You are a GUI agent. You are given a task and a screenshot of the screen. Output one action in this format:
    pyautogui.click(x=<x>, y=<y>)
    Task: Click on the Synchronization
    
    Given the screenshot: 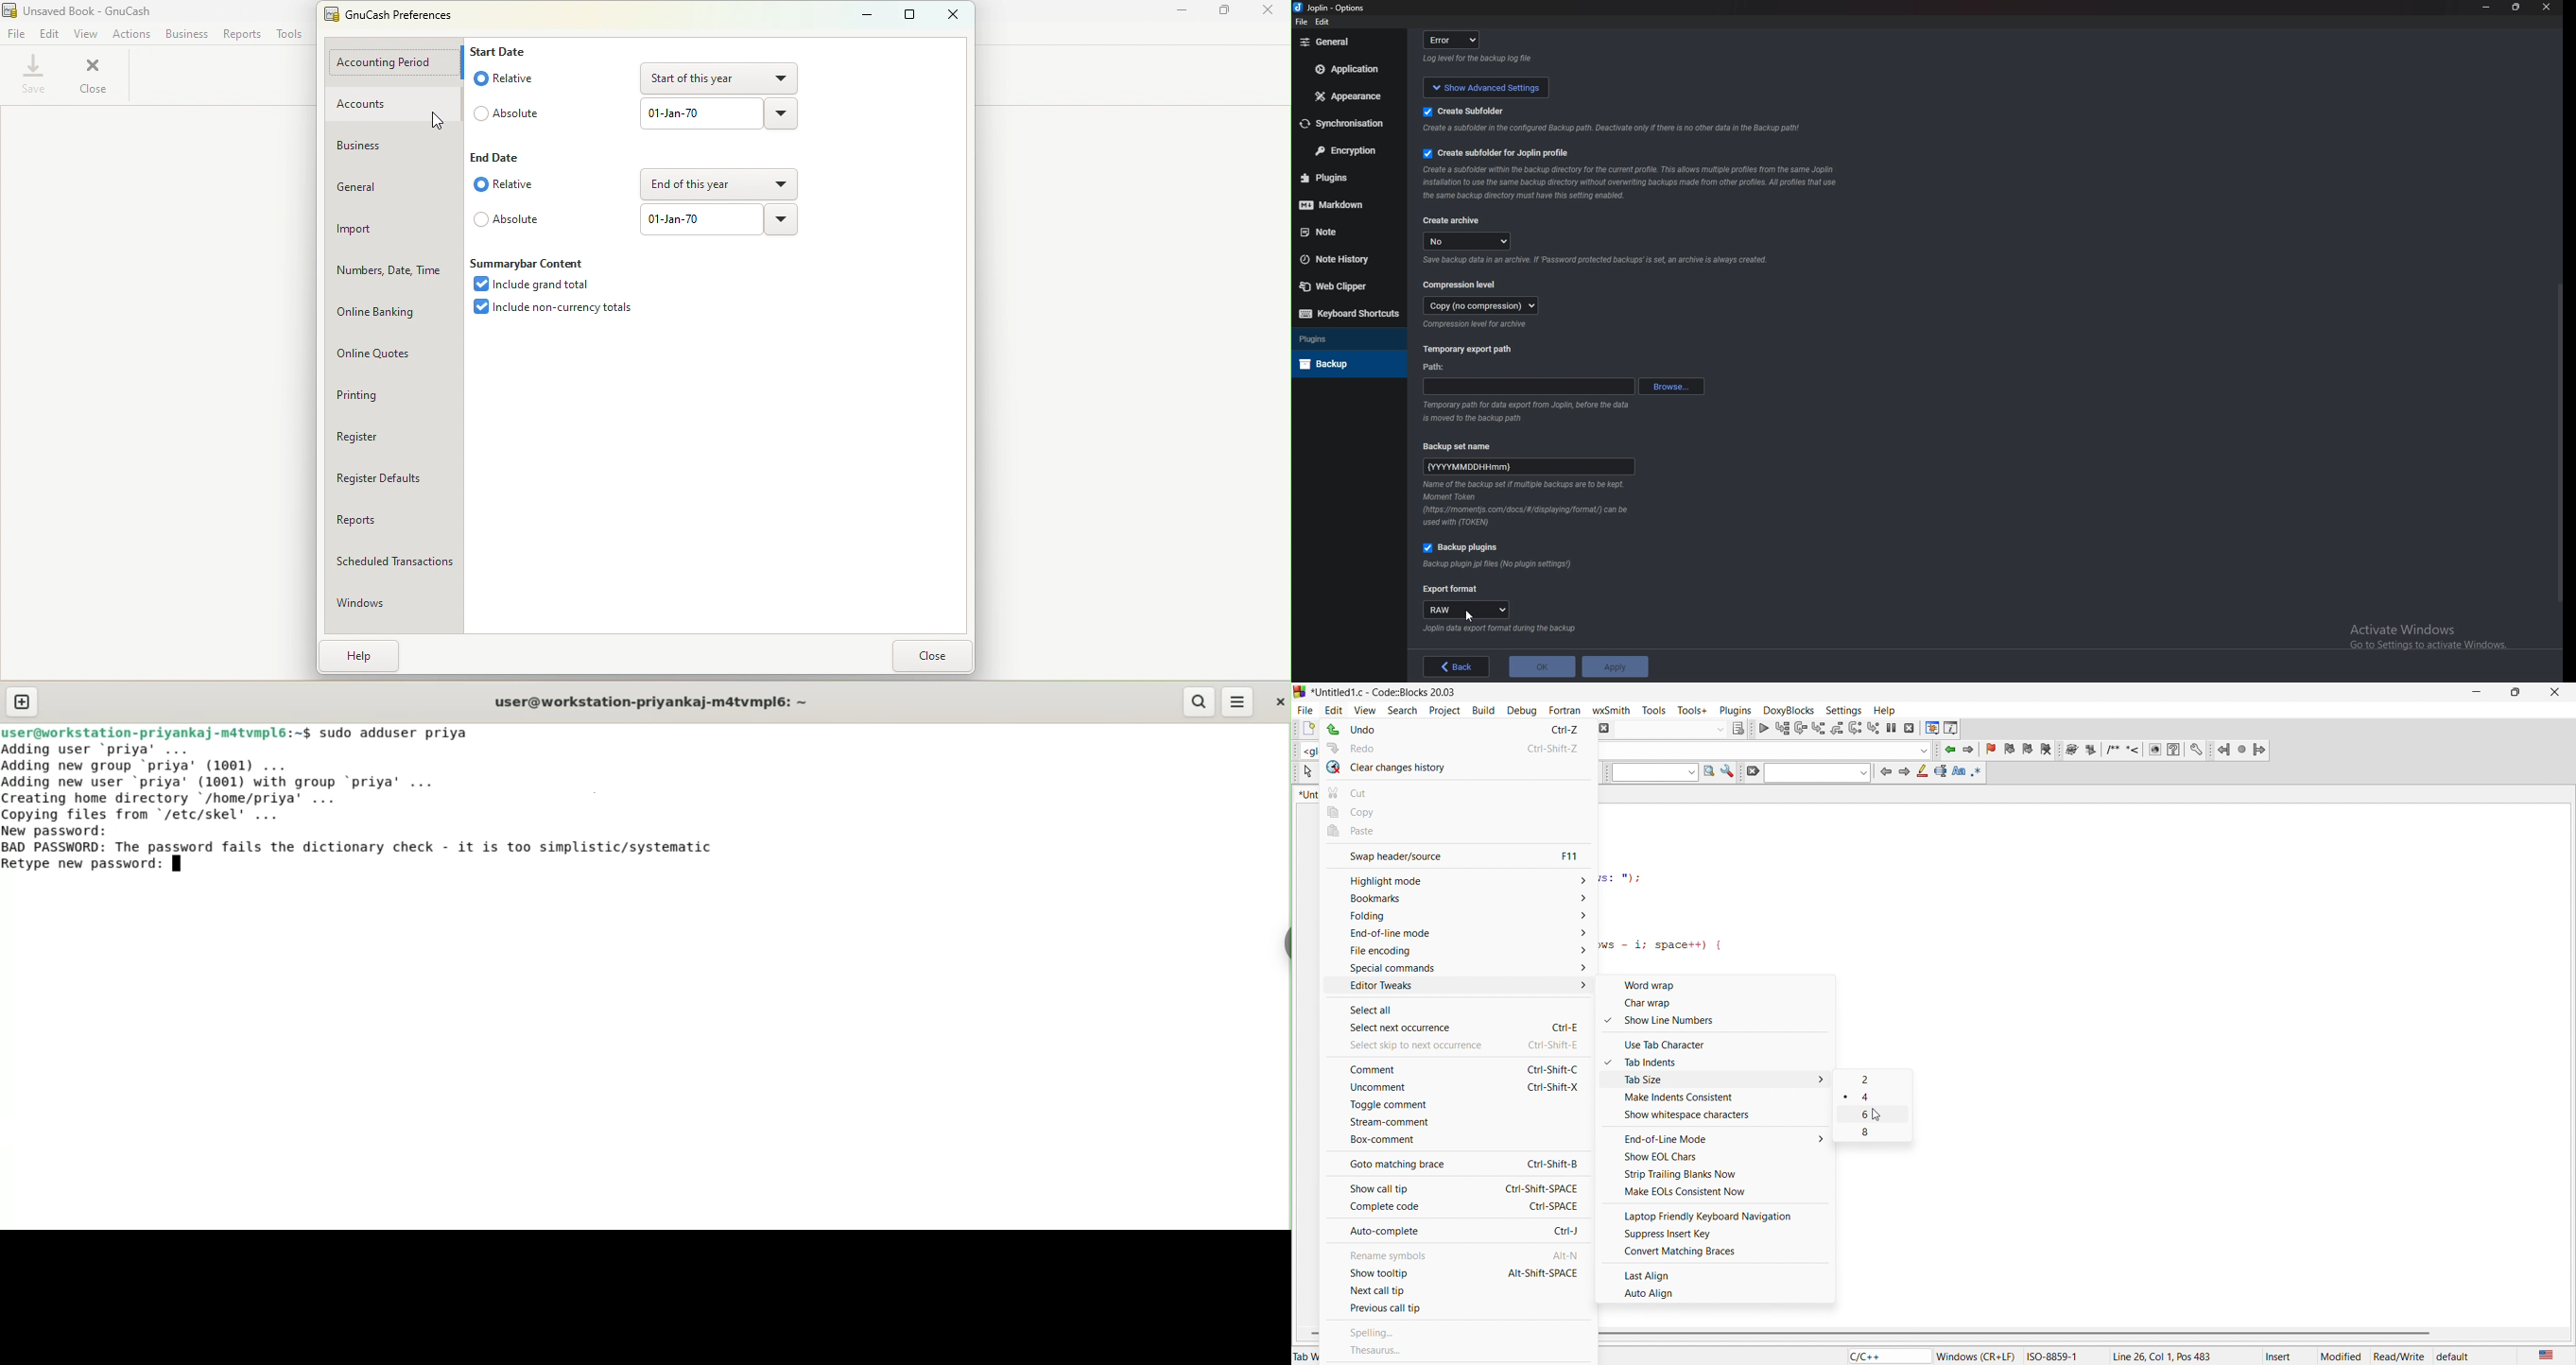 What is the action you would take?
    pyautogui.click(x=1344, y=124)
    